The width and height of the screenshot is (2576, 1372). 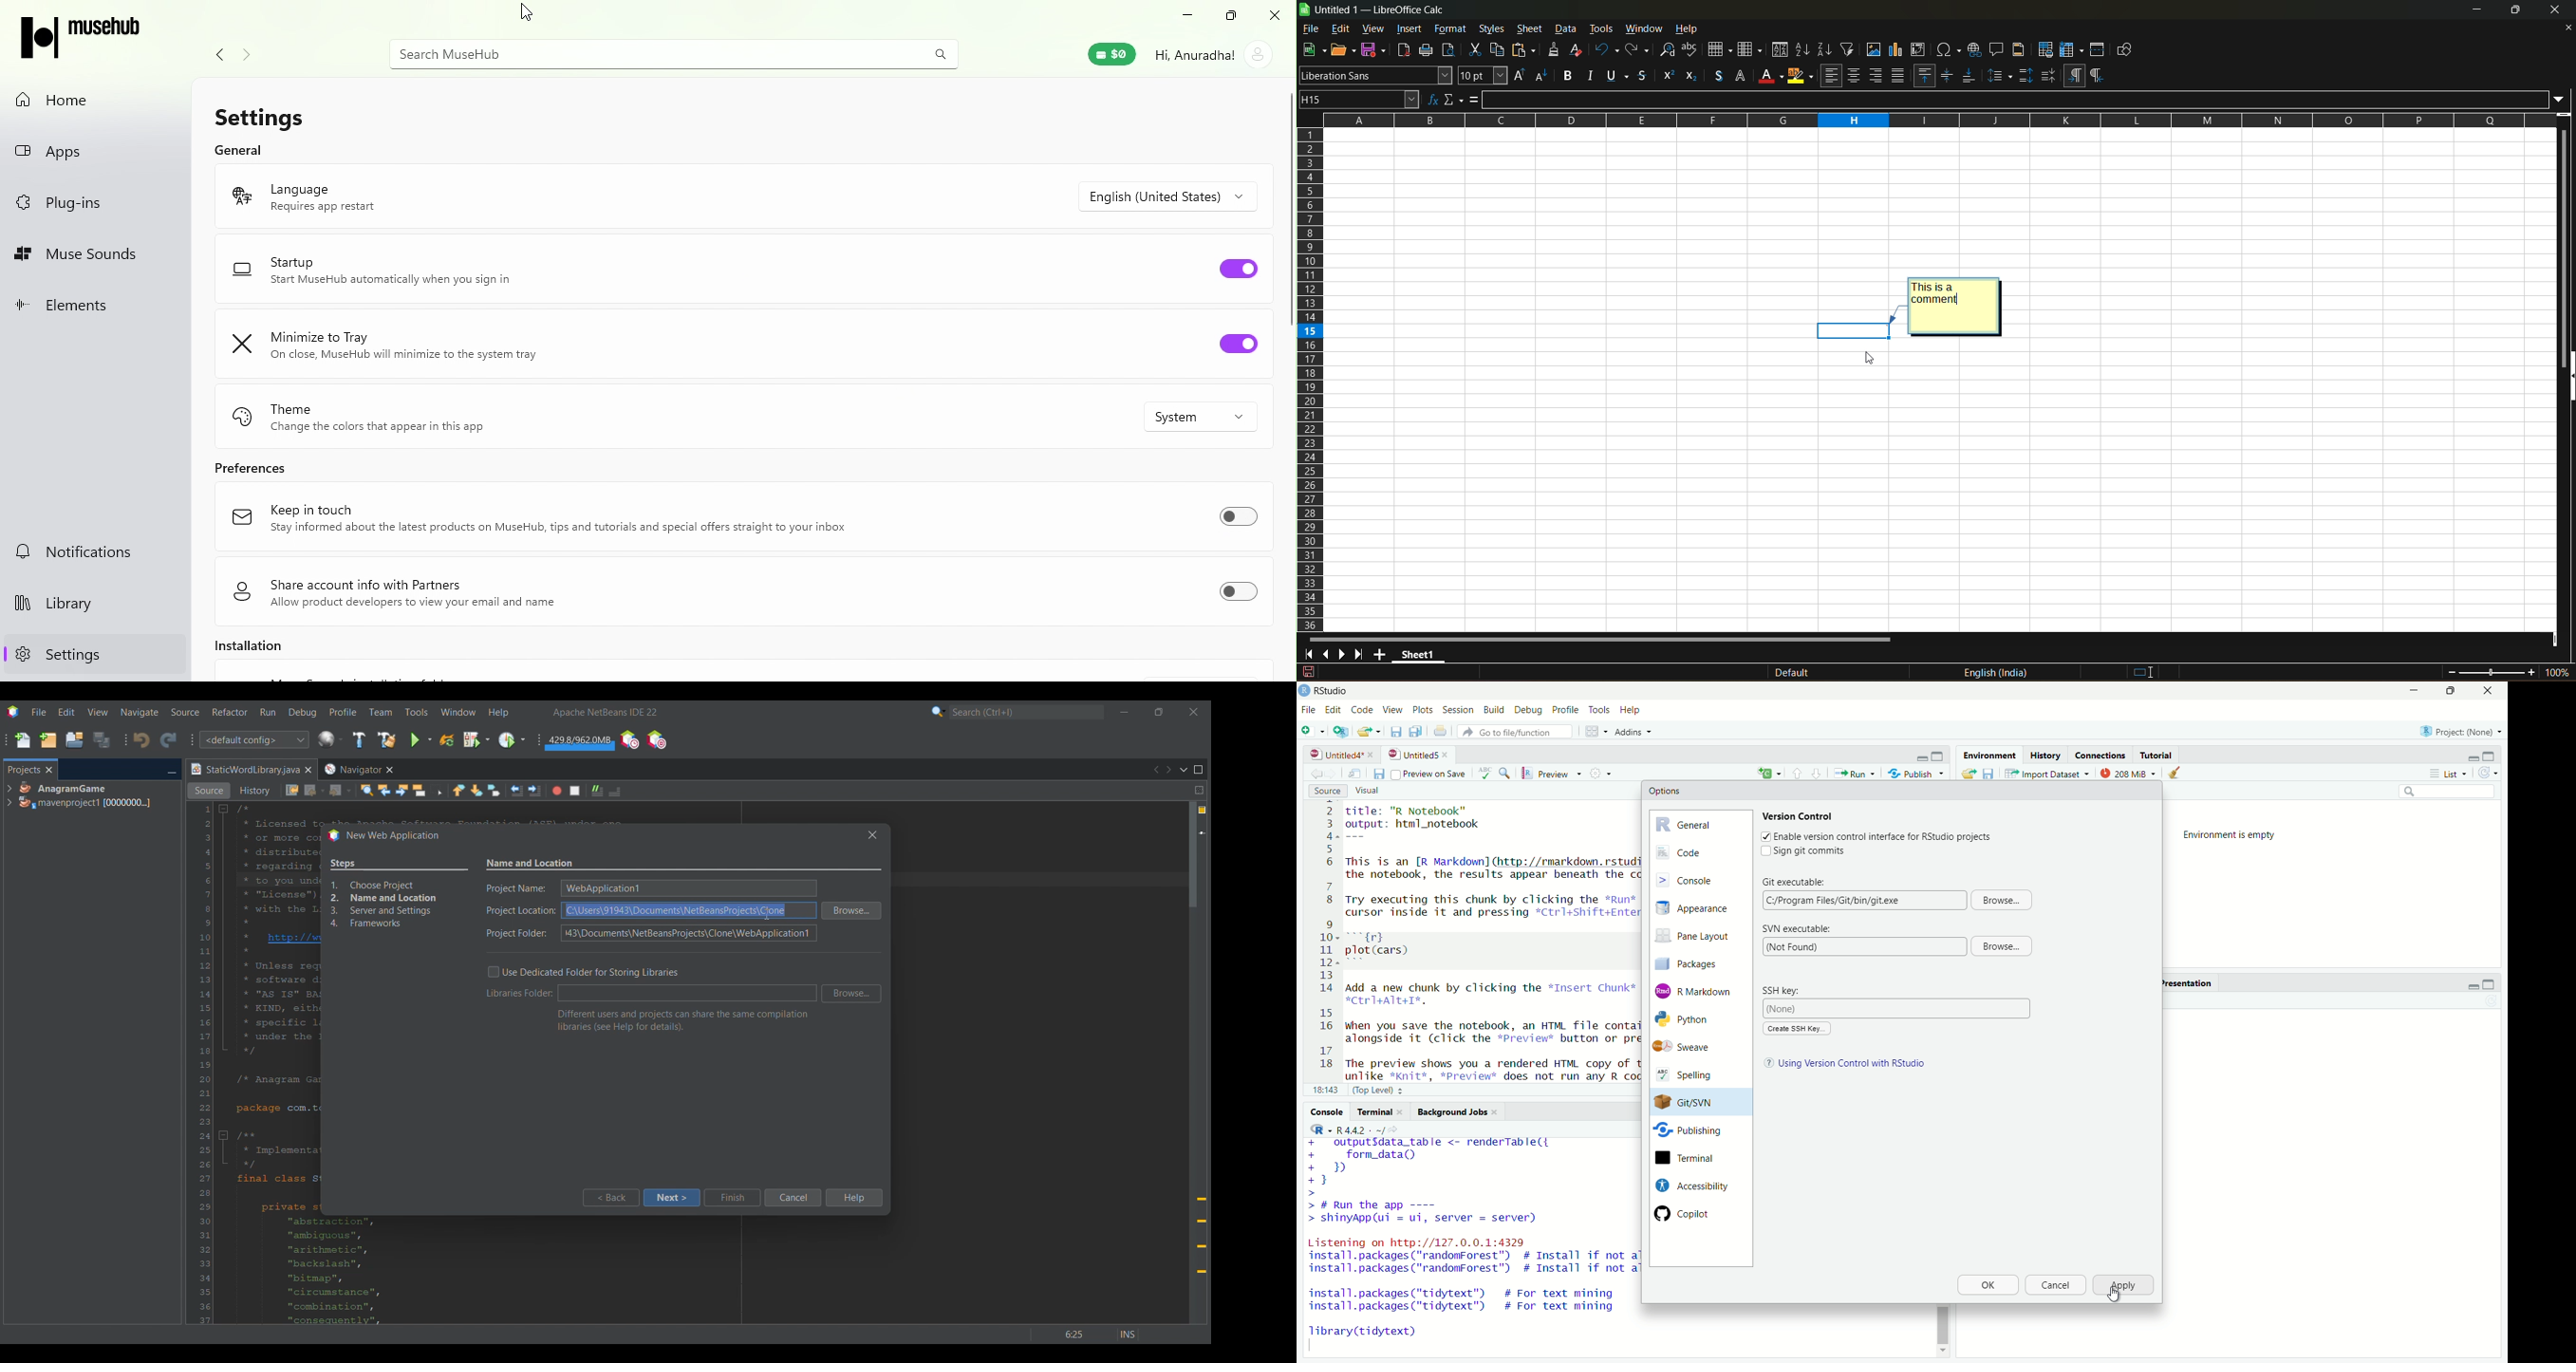 I want to click on spelling, so click(x=1691, y=49).